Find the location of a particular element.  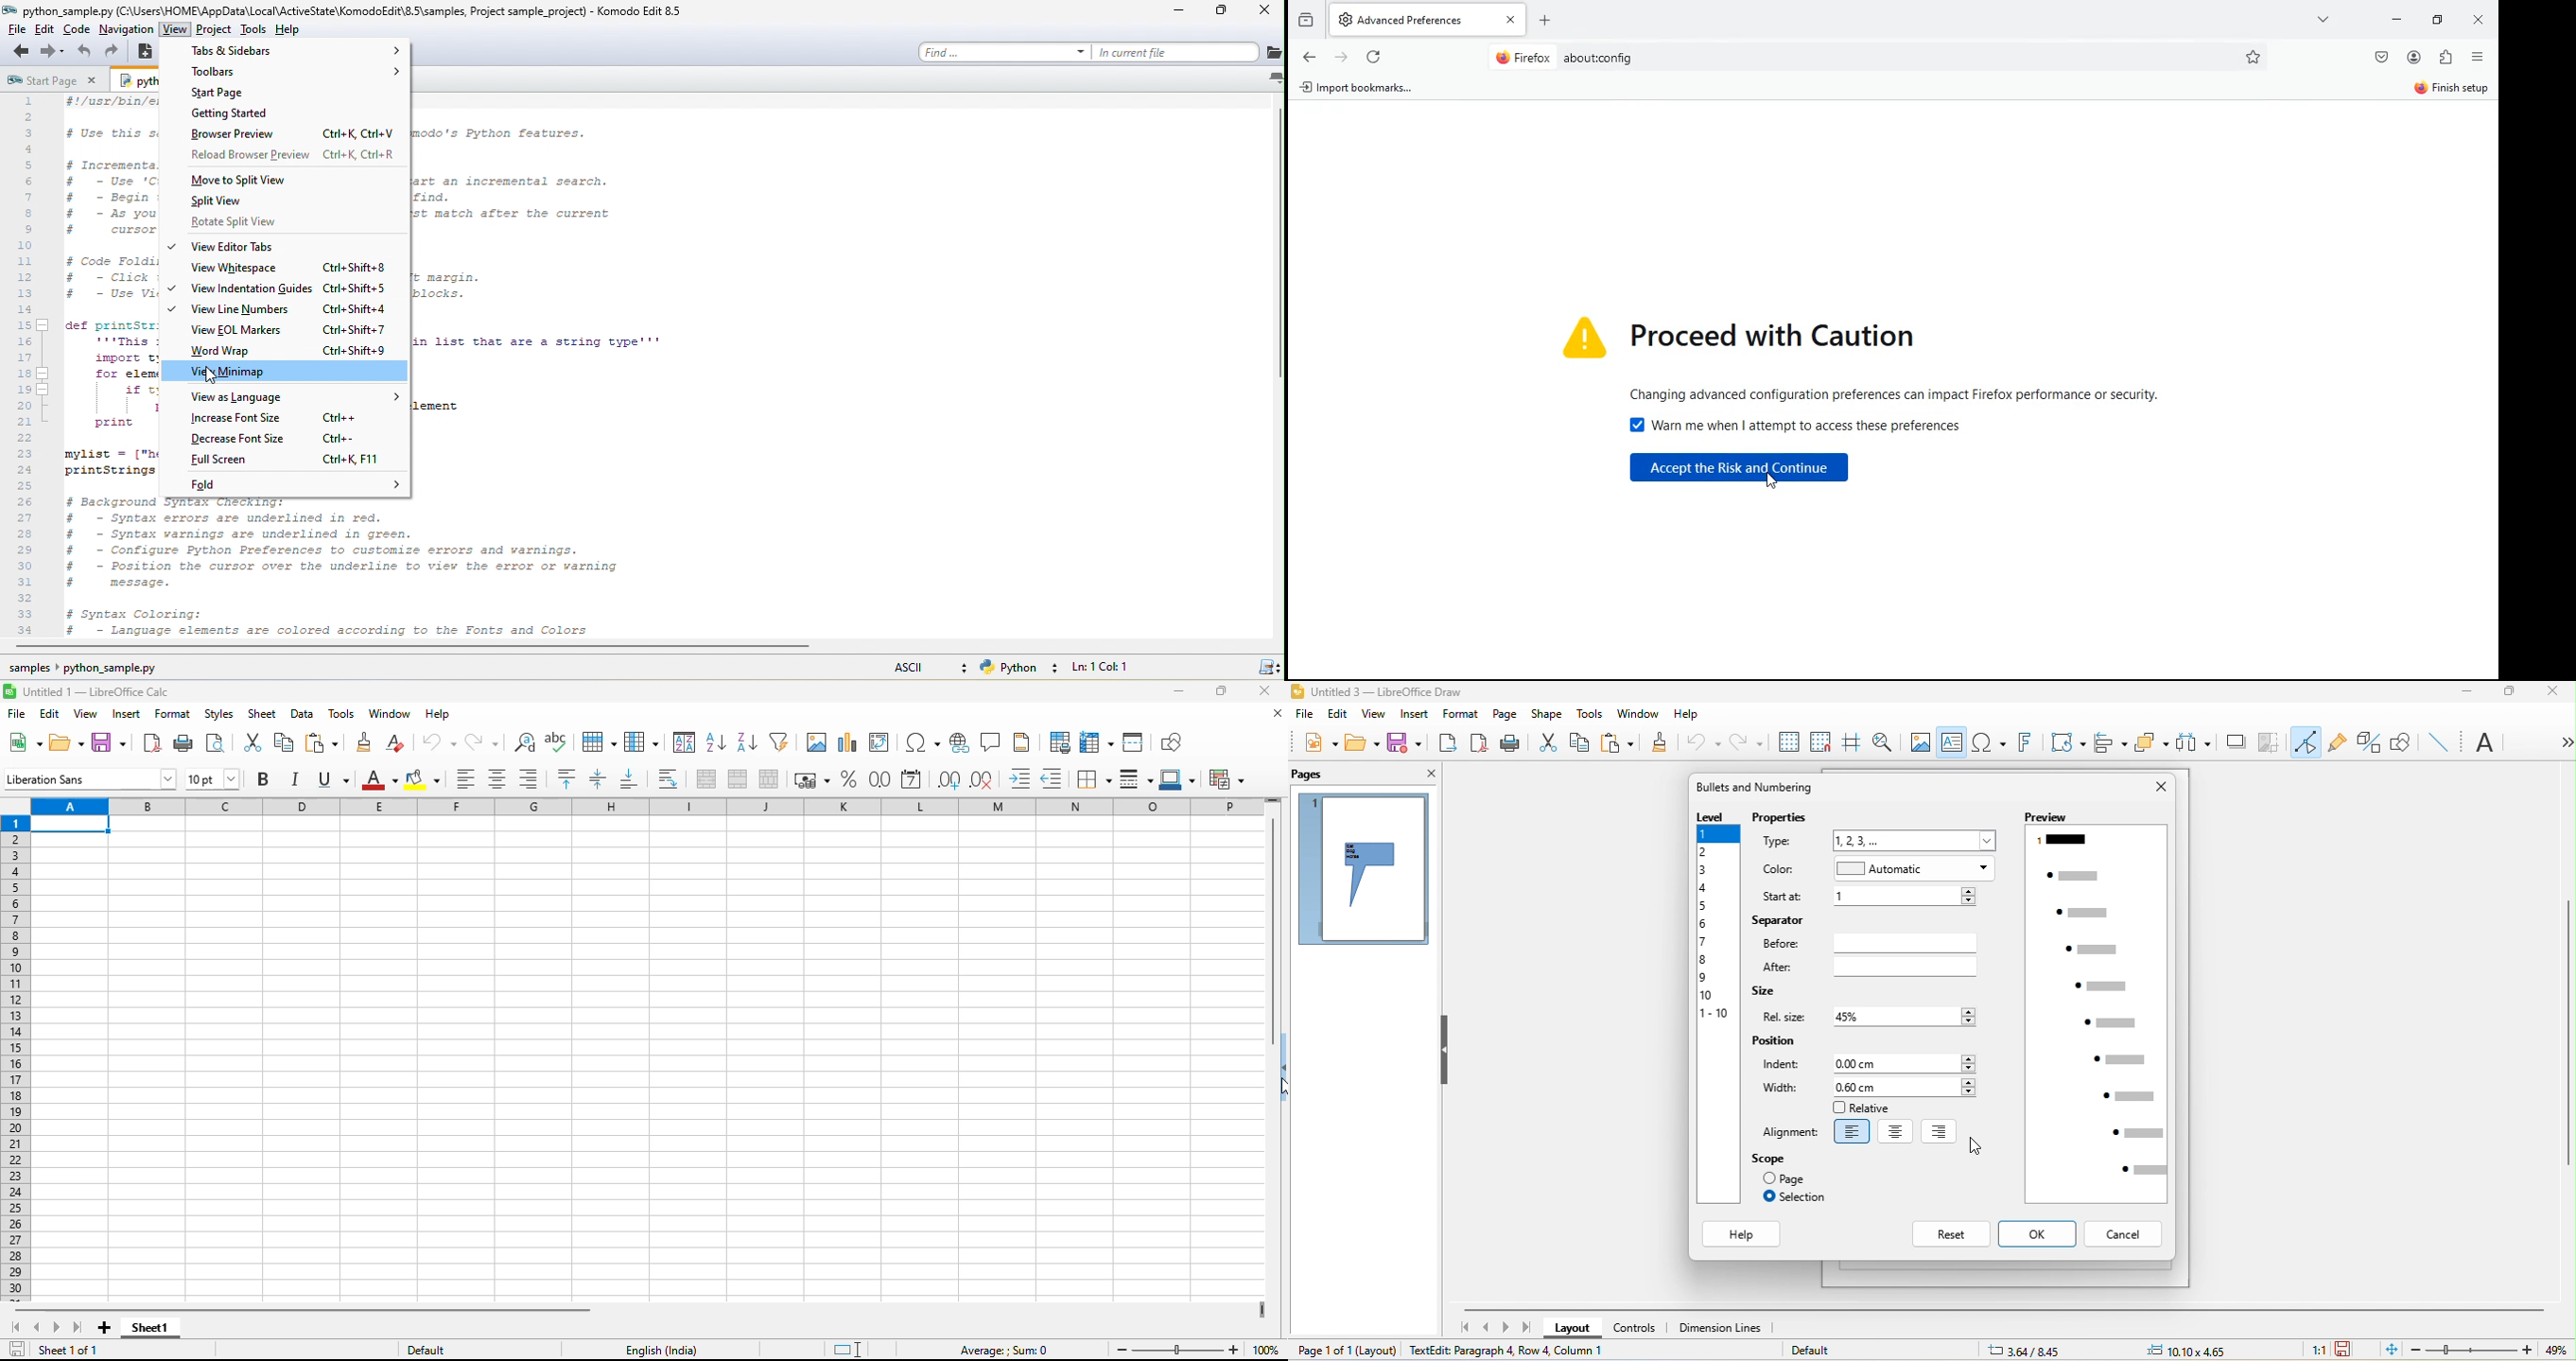

python code is located at coordinates (557, 298).